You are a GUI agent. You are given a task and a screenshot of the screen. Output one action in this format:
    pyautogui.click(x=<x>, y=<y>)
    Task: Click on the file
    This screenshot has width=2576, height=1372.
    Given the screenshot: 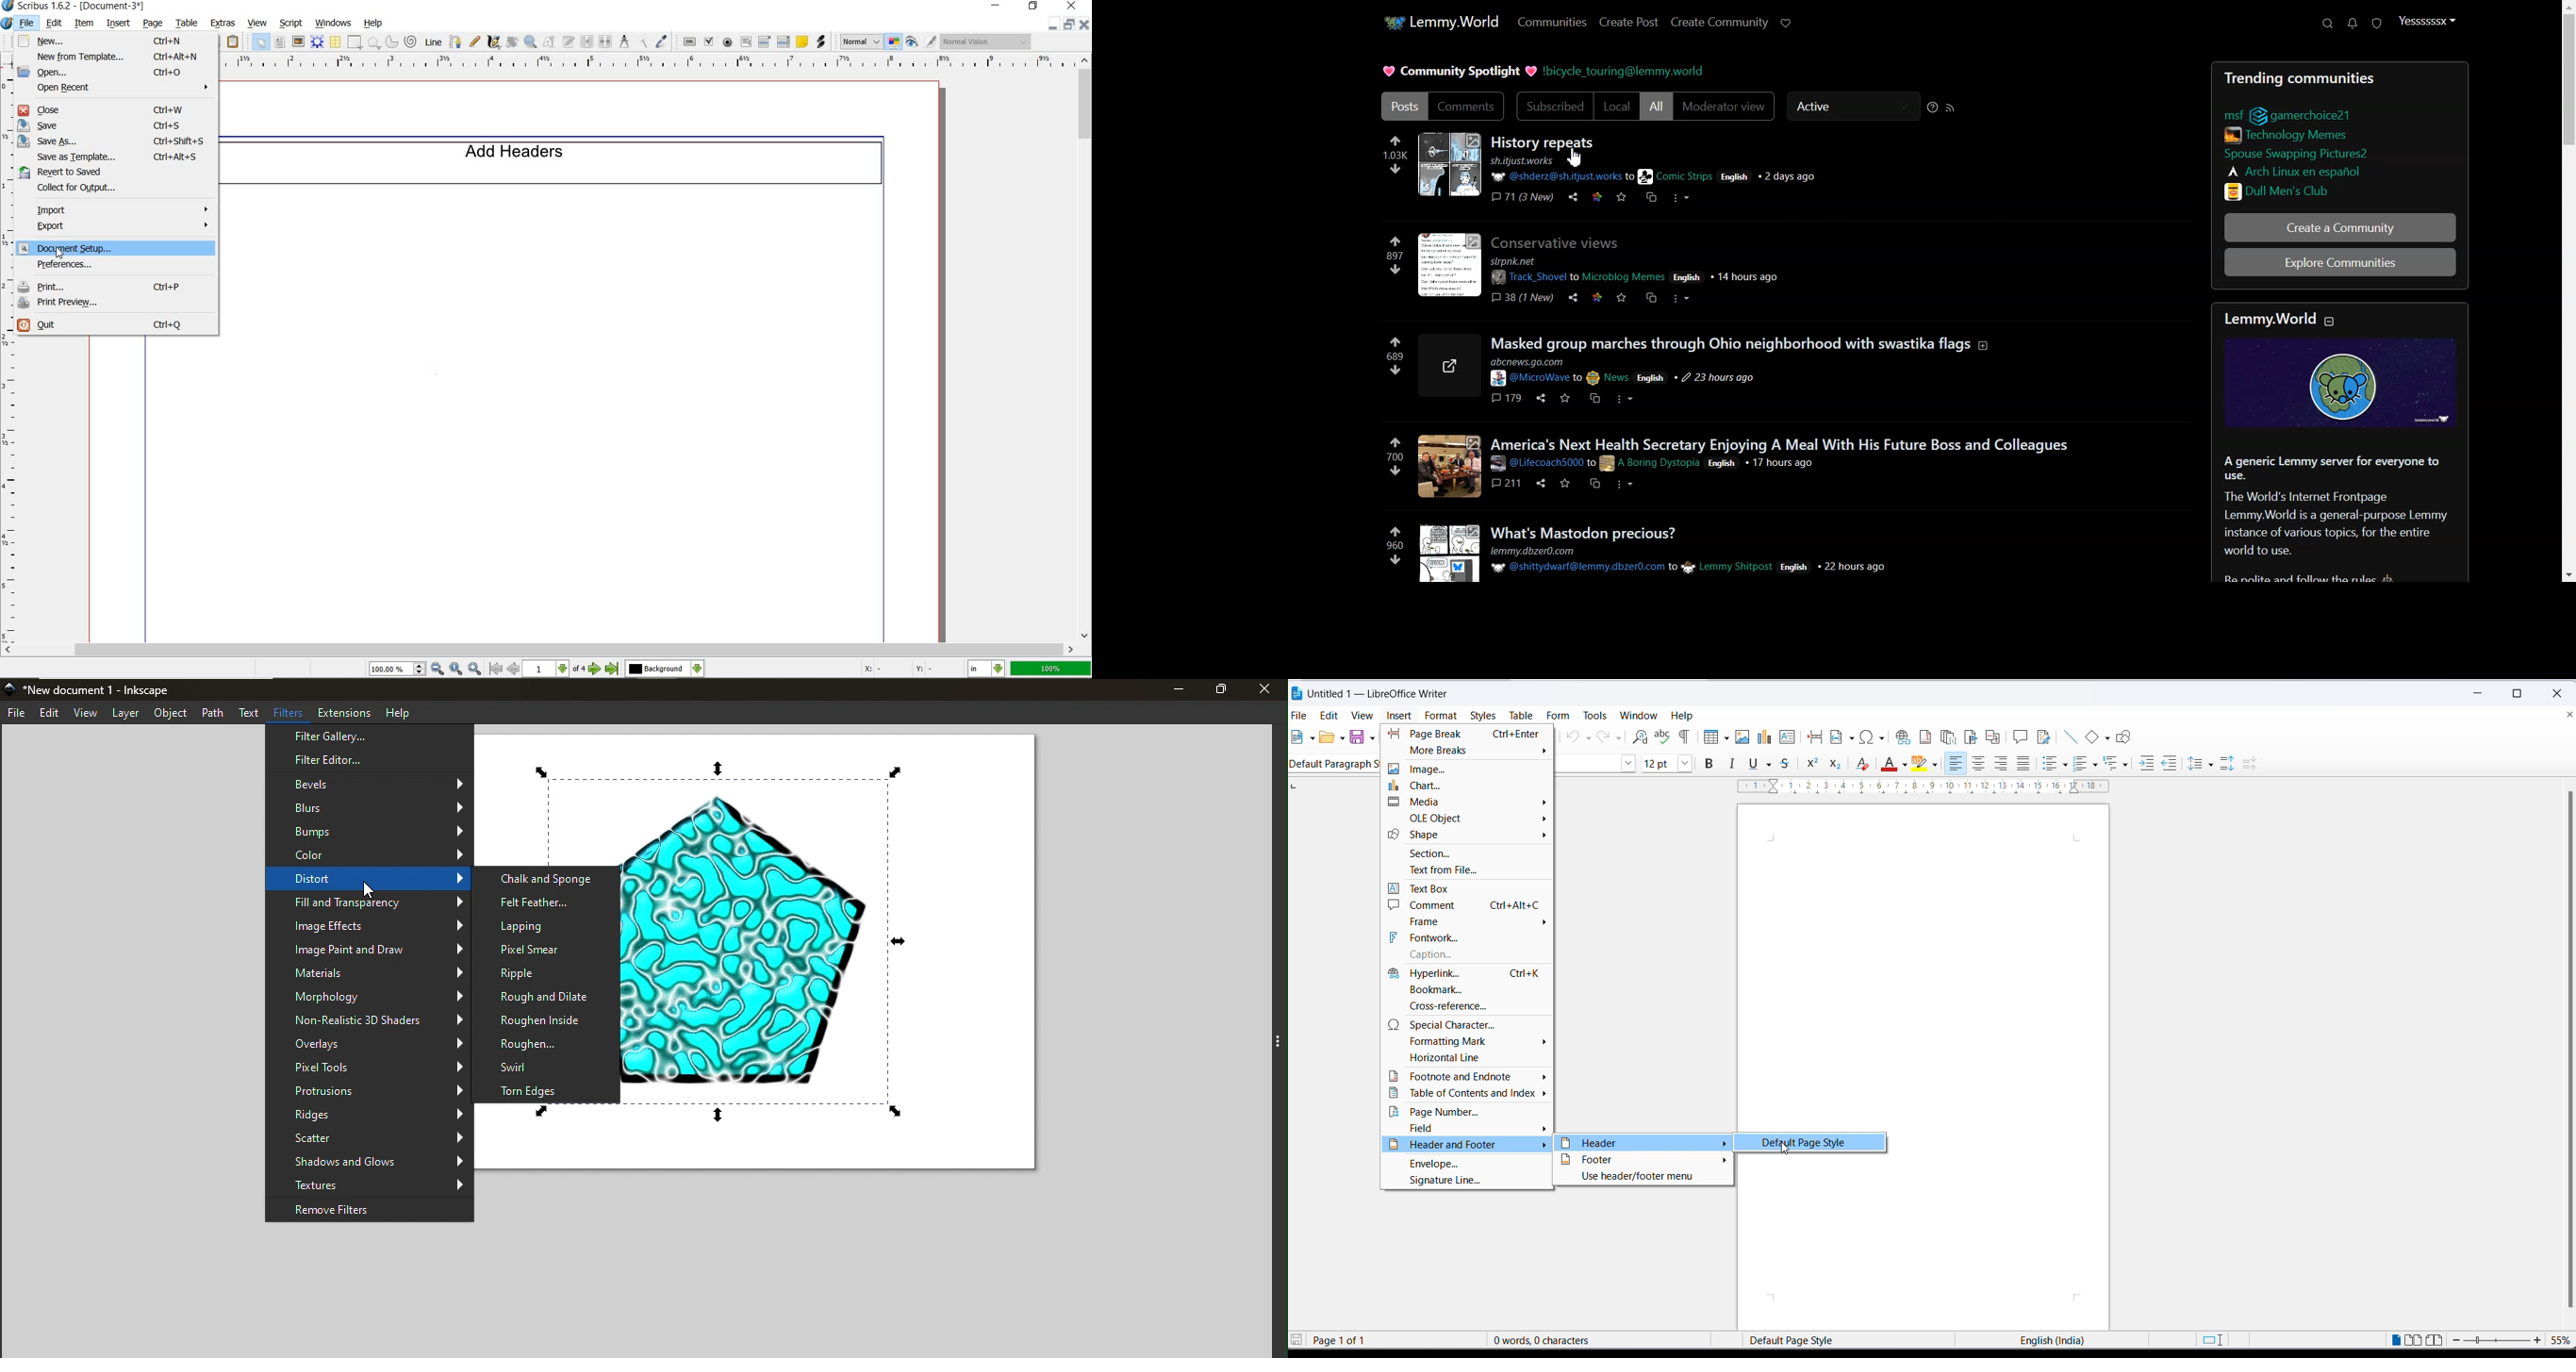 What is the action you would take?
    pyautogui.click(x=29, y=23)
    